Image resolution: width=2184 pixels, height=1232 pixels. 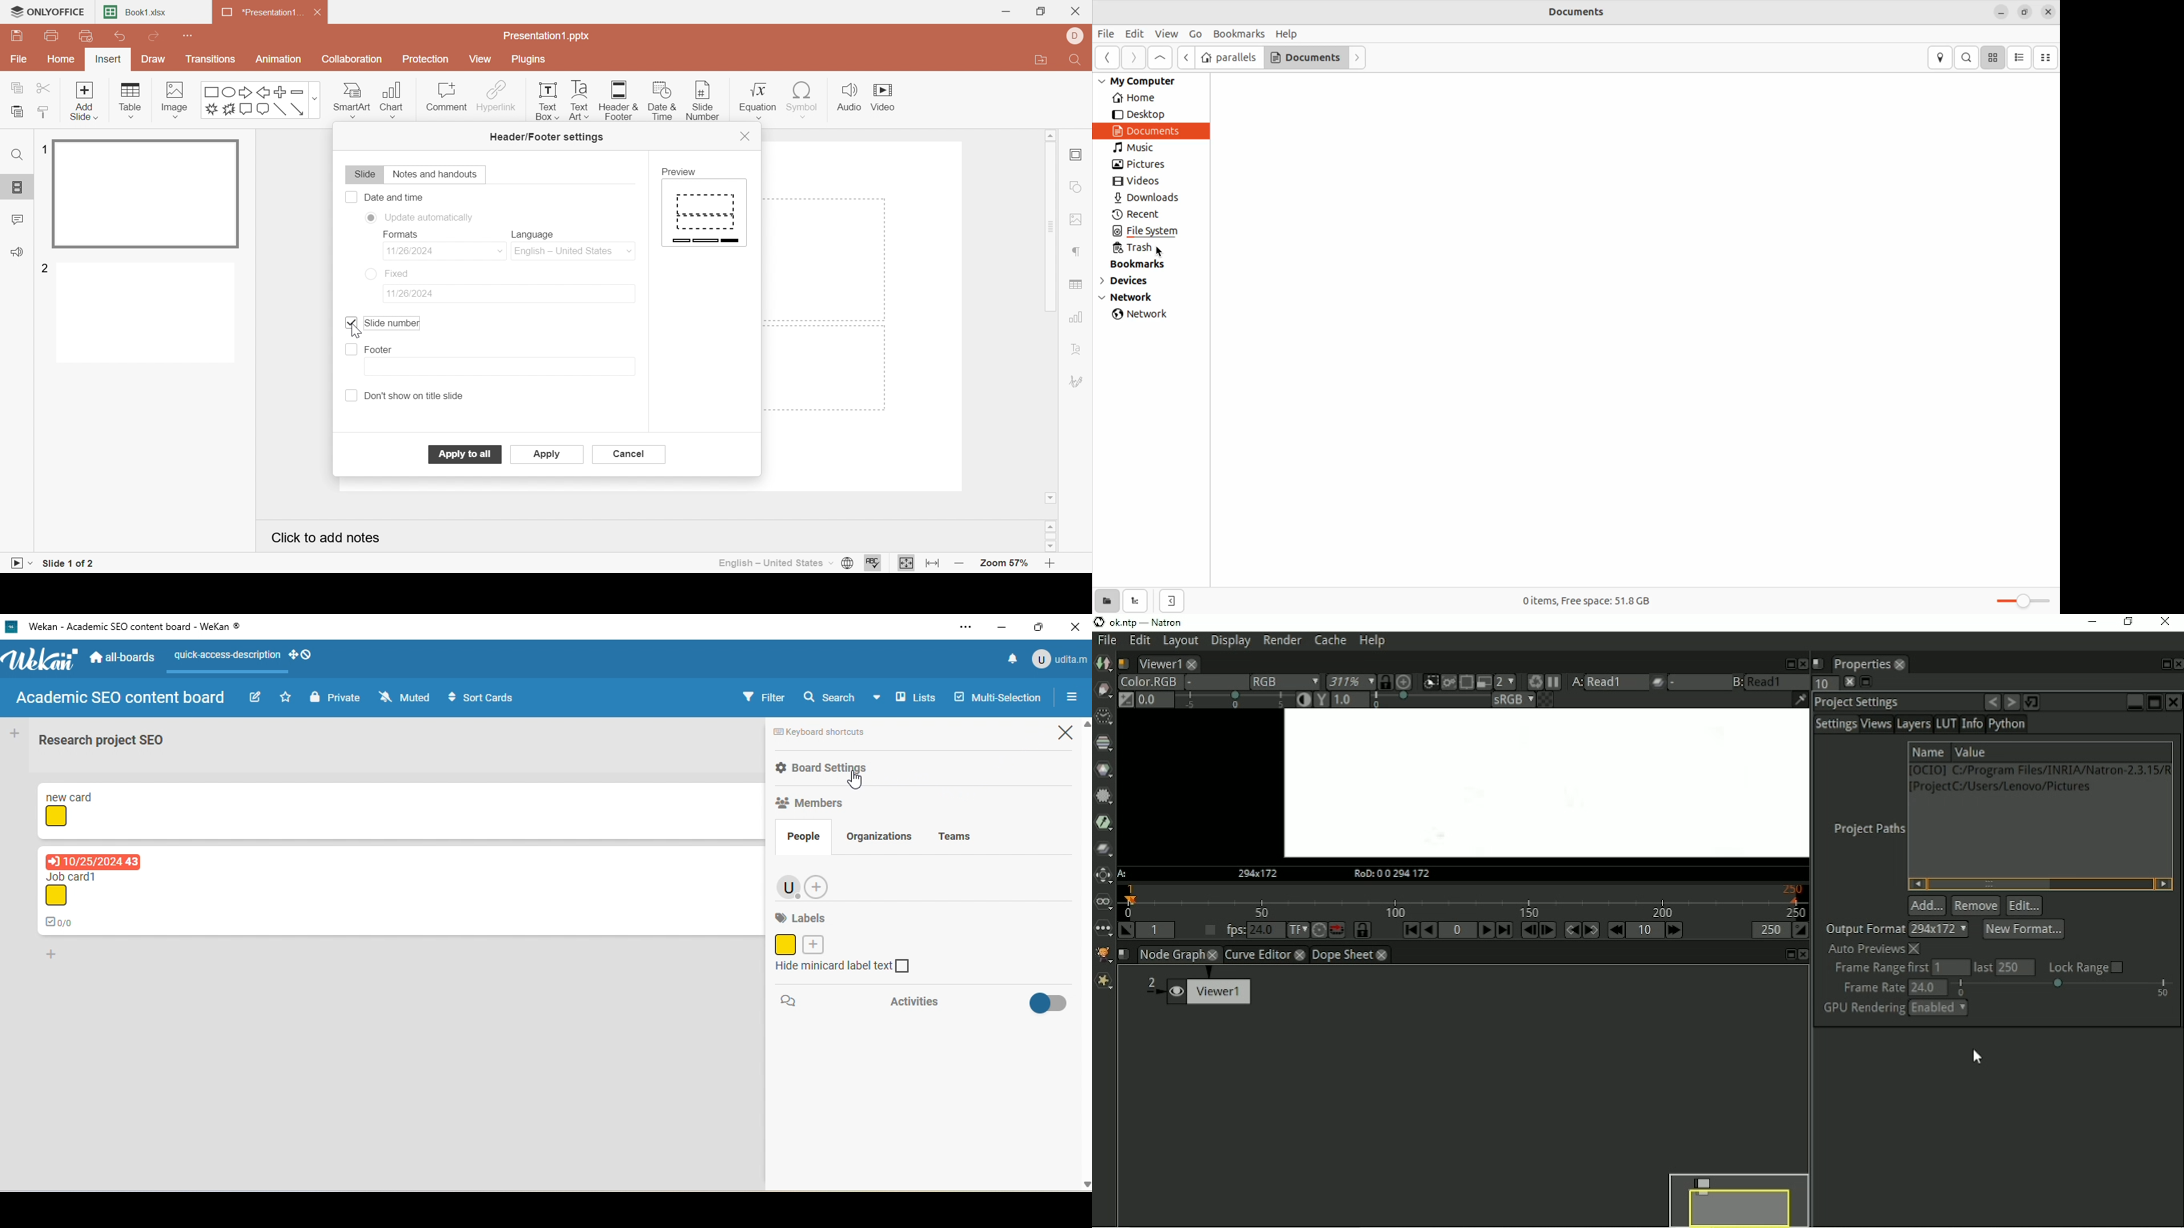 I want to click on Image, so click(x=179, y=100).